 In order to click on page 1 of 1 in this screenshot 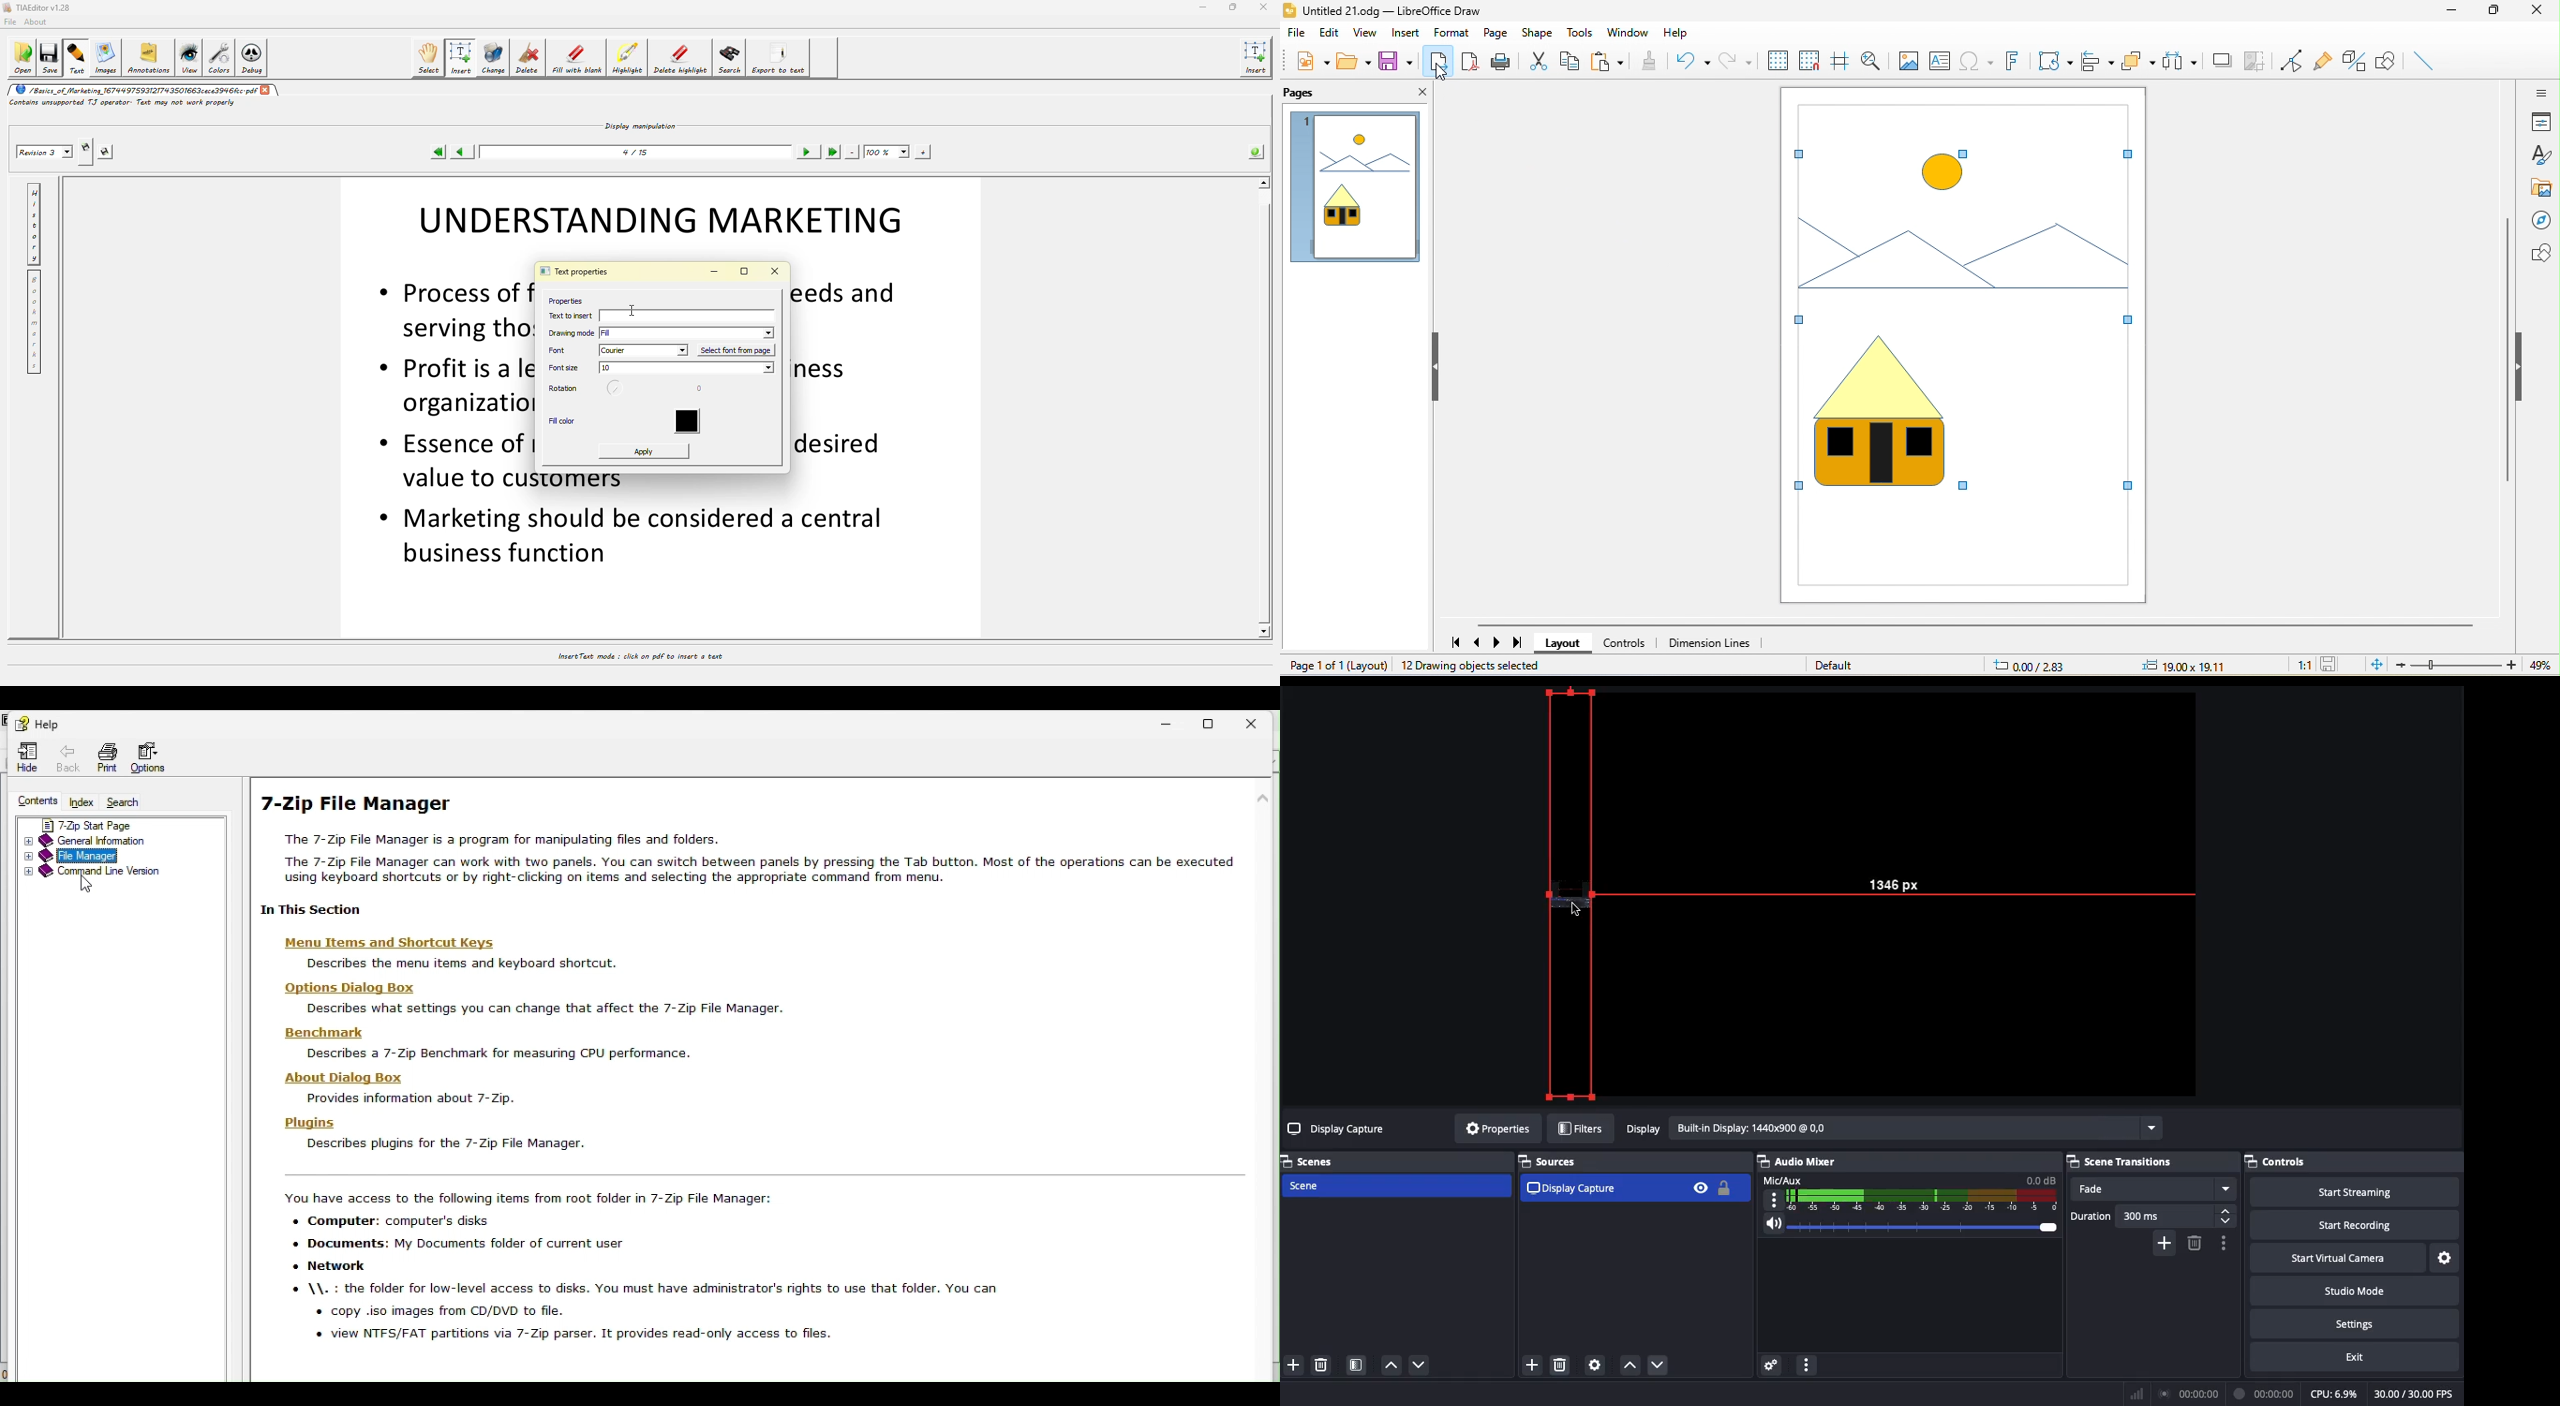, I will do `click(1336, 664)`.